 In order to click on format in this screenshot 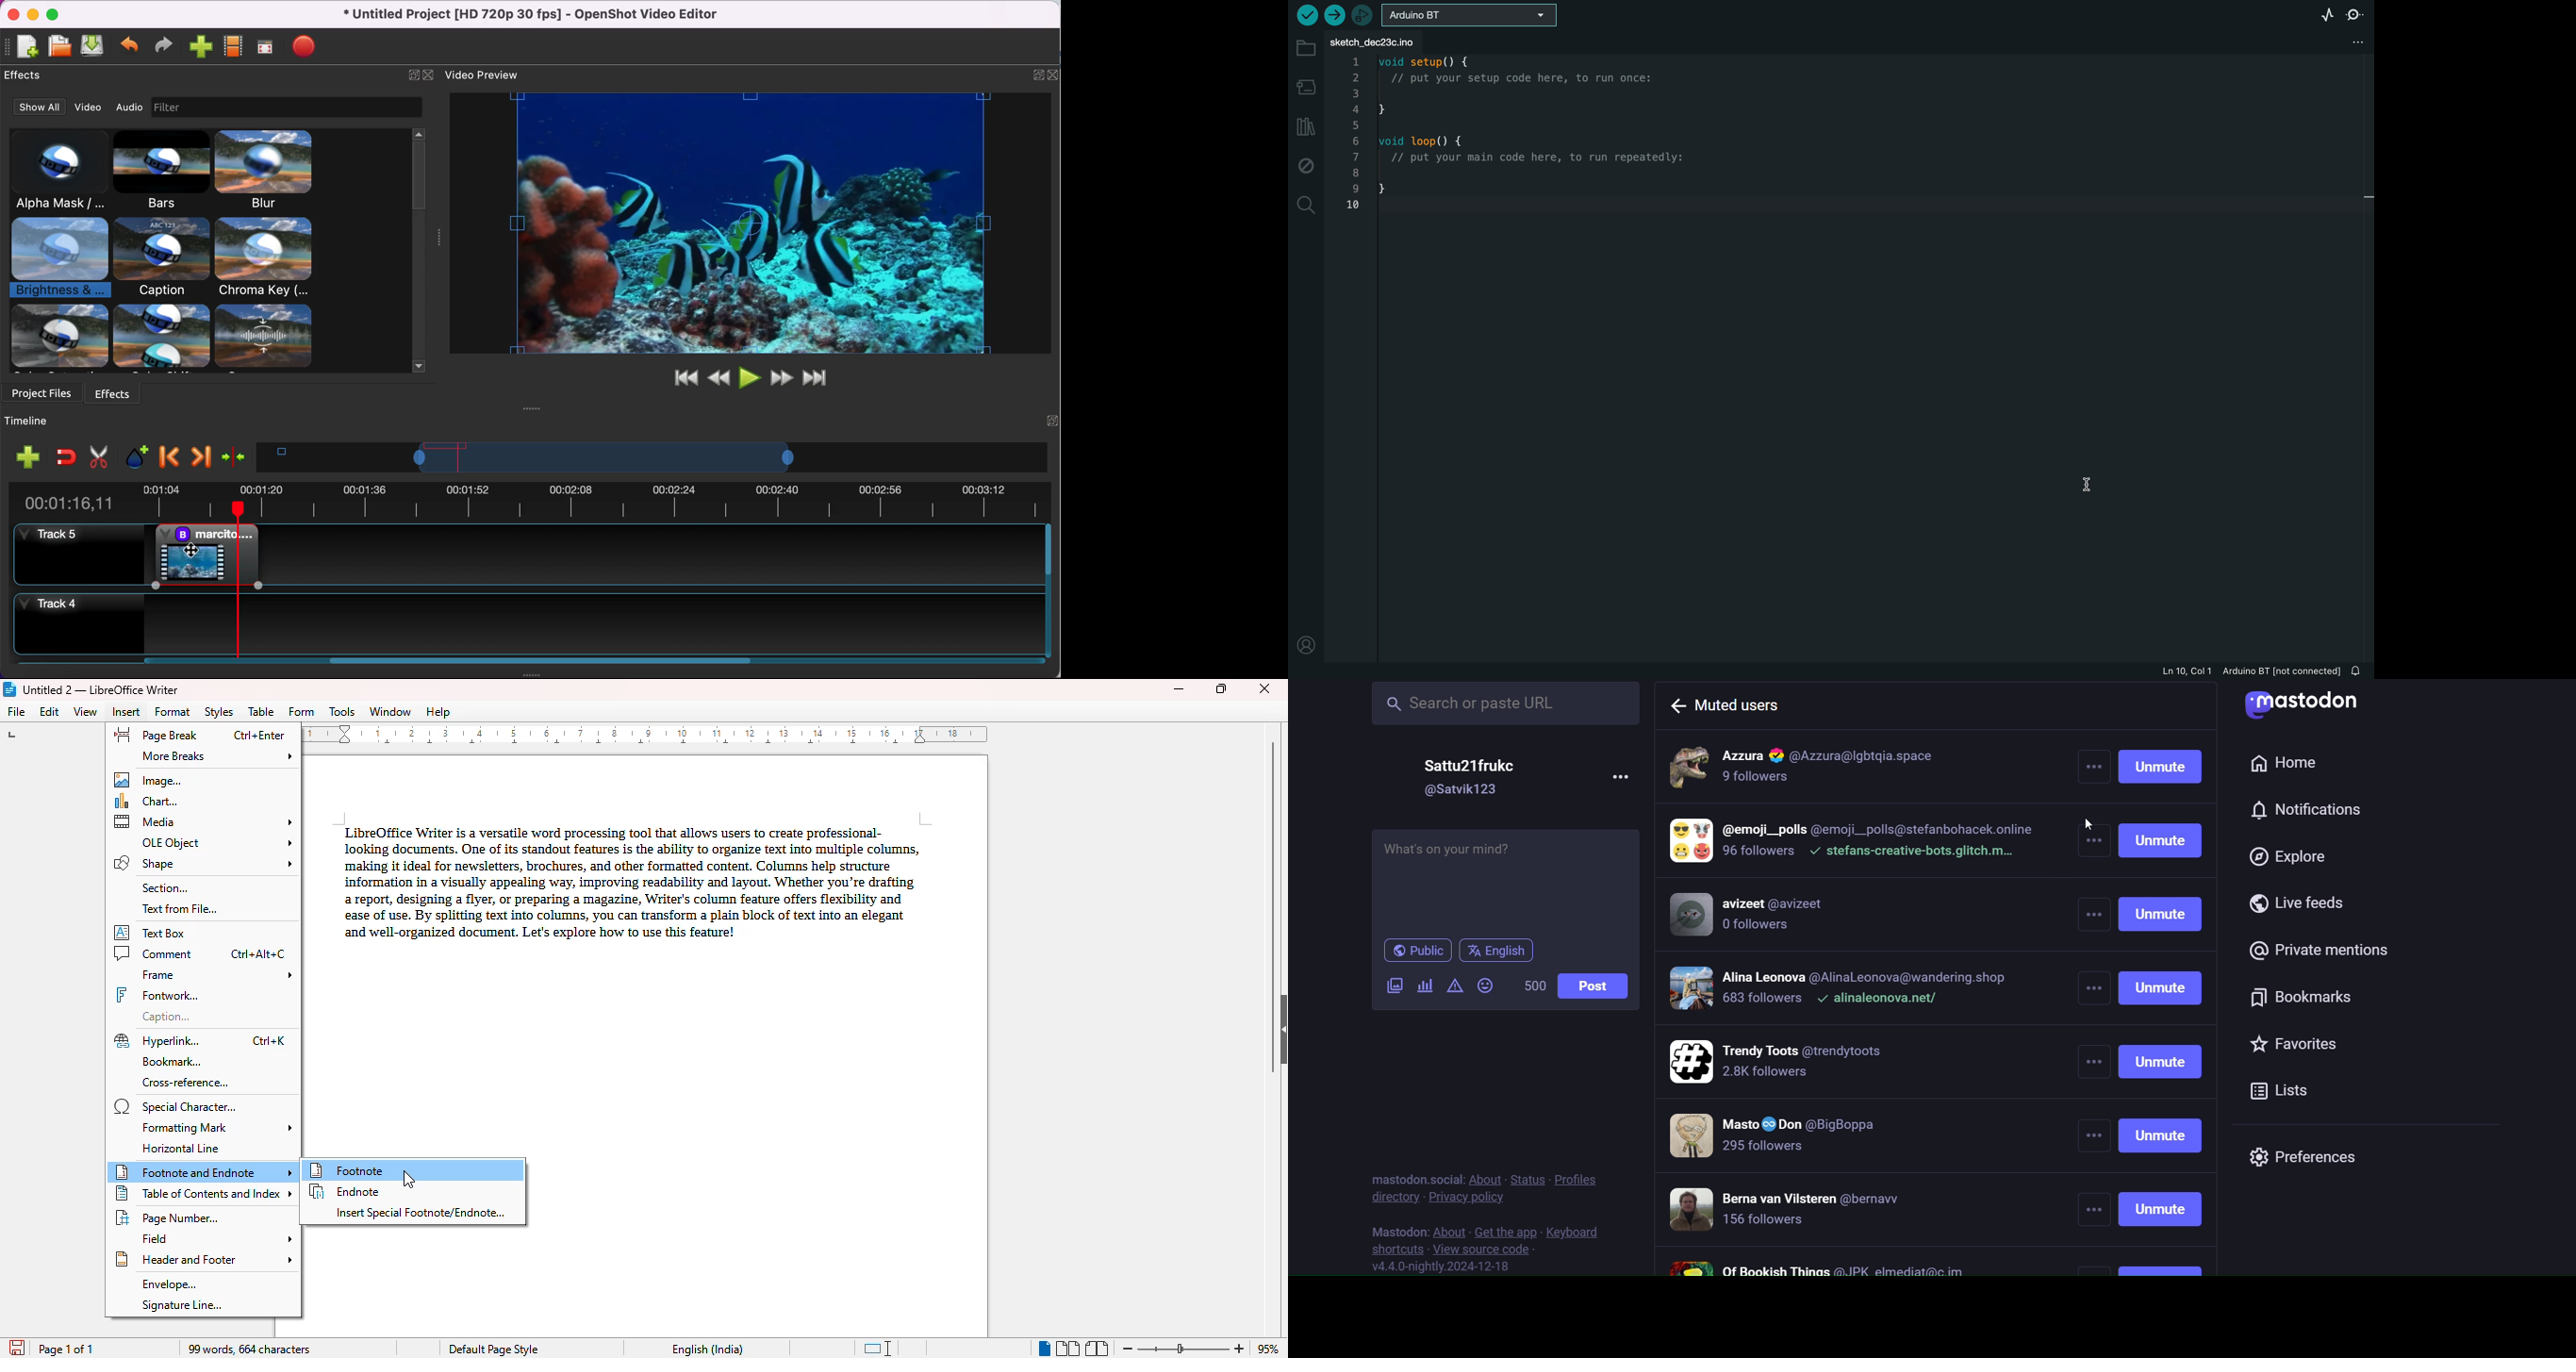, I will do `click(173, 711)`.